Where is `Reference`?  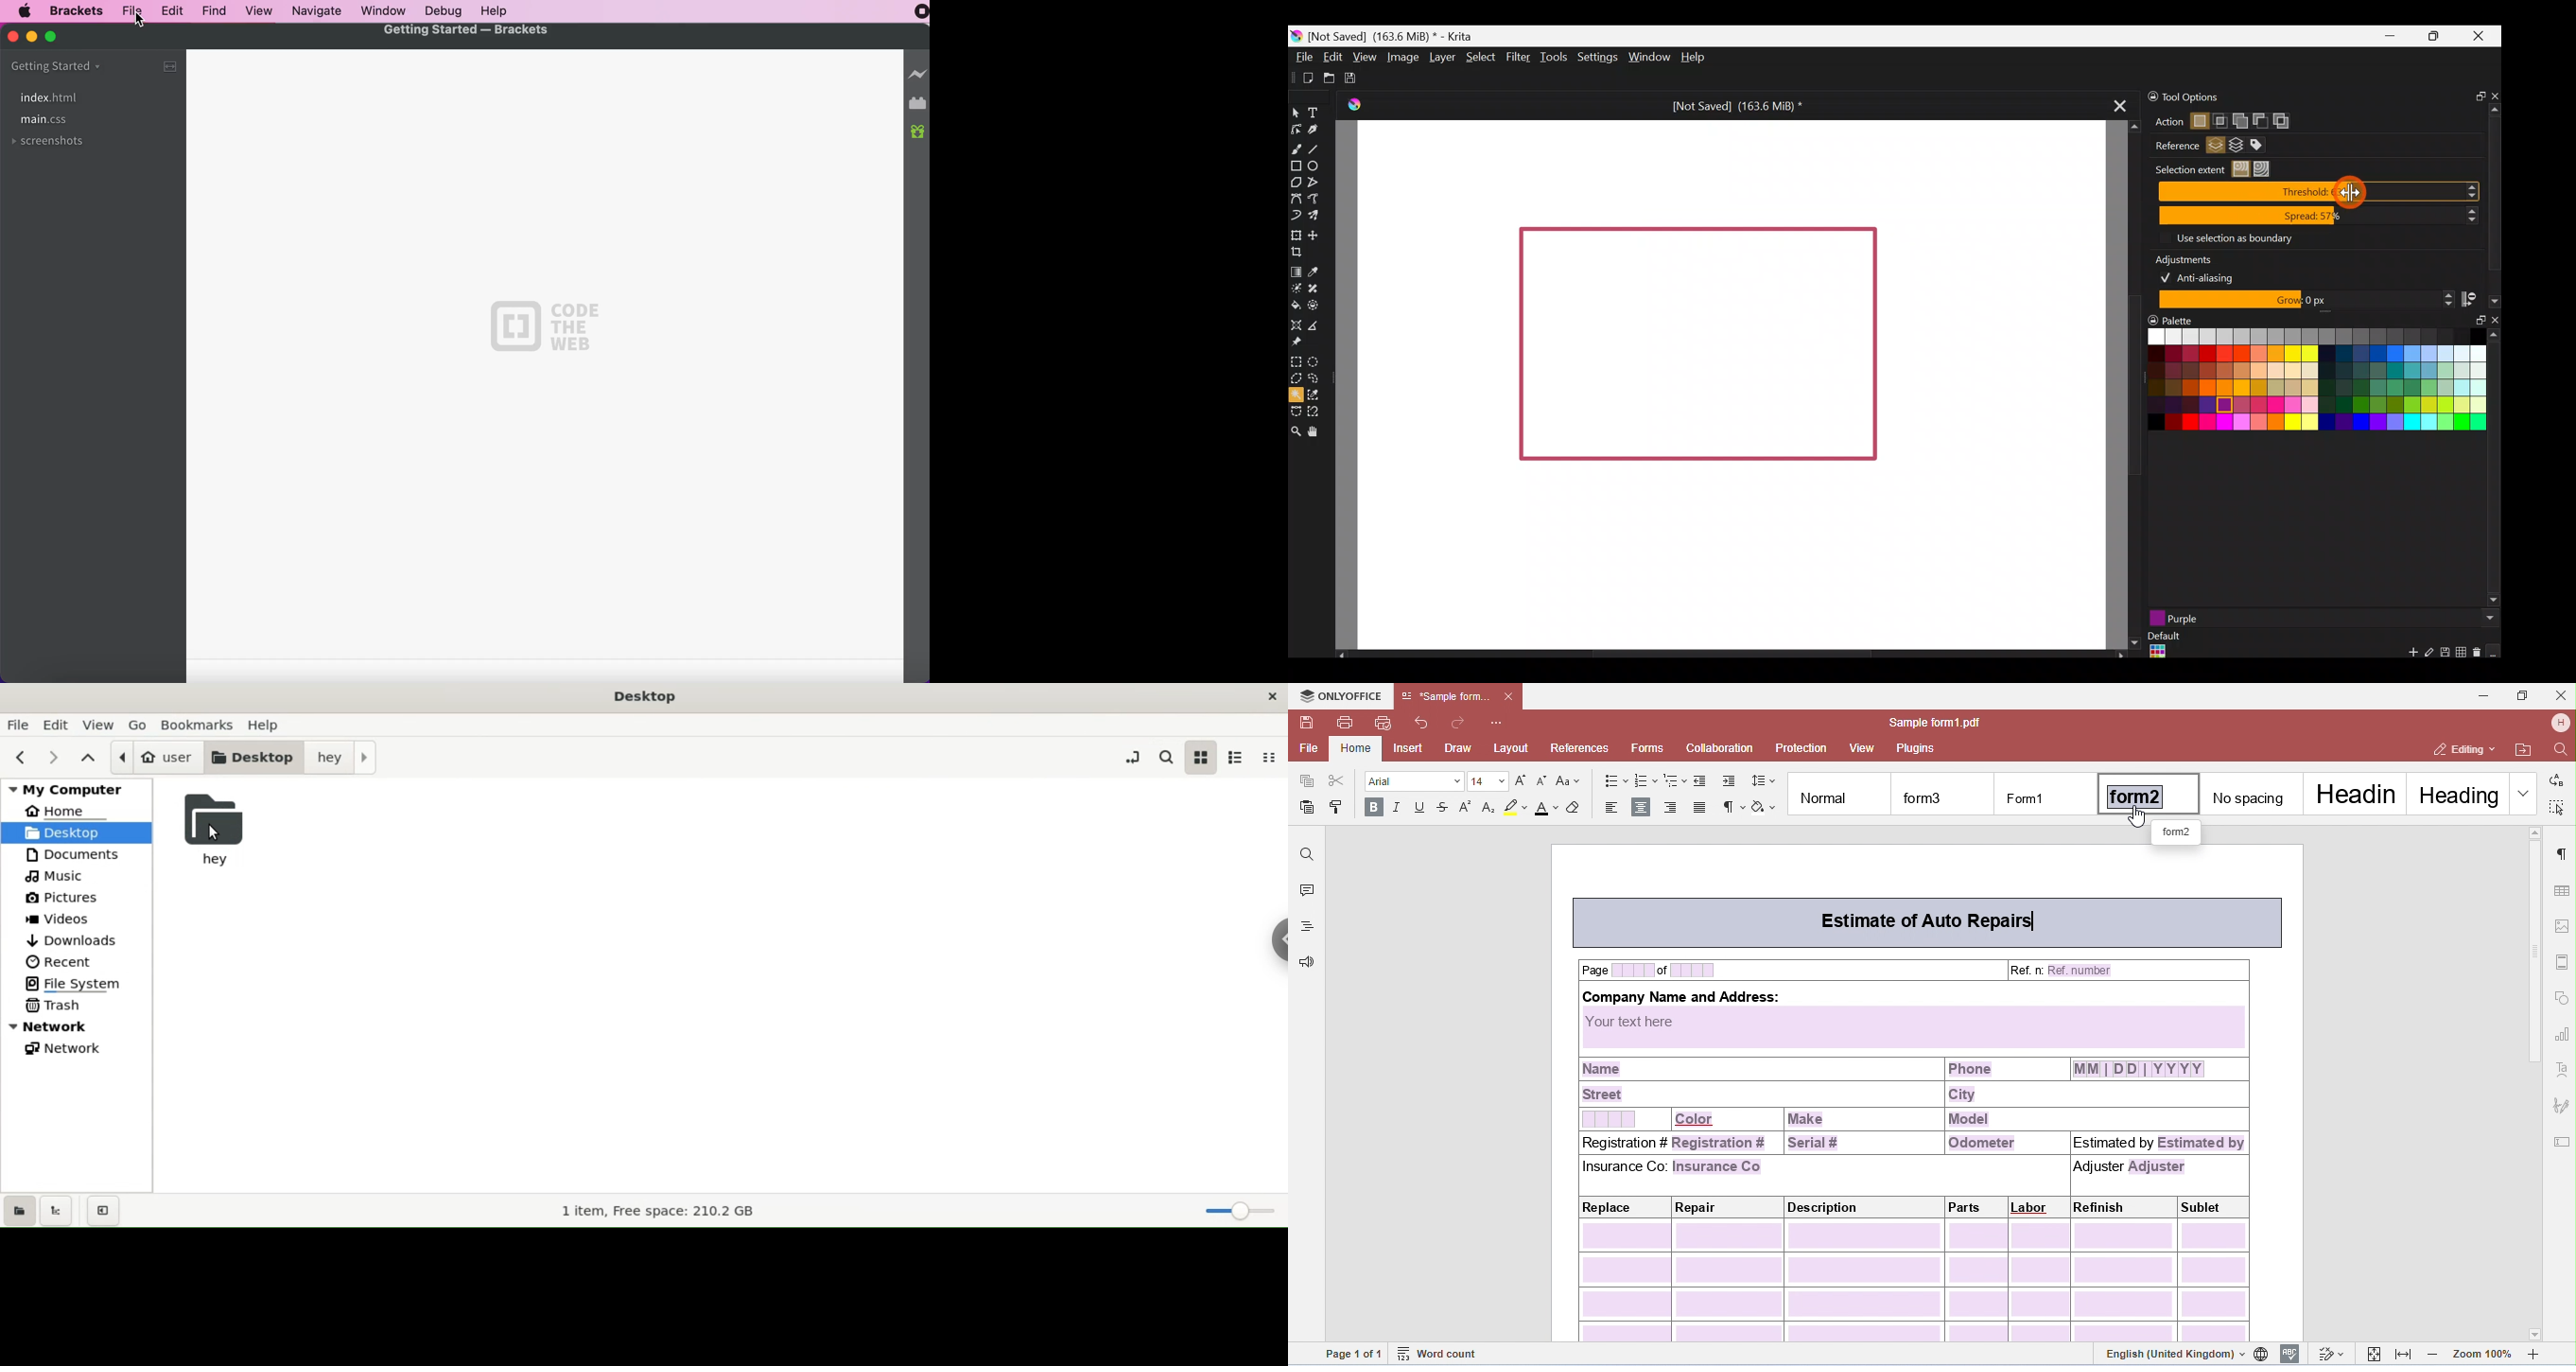
Reference is located at coordinates (2172, 146).